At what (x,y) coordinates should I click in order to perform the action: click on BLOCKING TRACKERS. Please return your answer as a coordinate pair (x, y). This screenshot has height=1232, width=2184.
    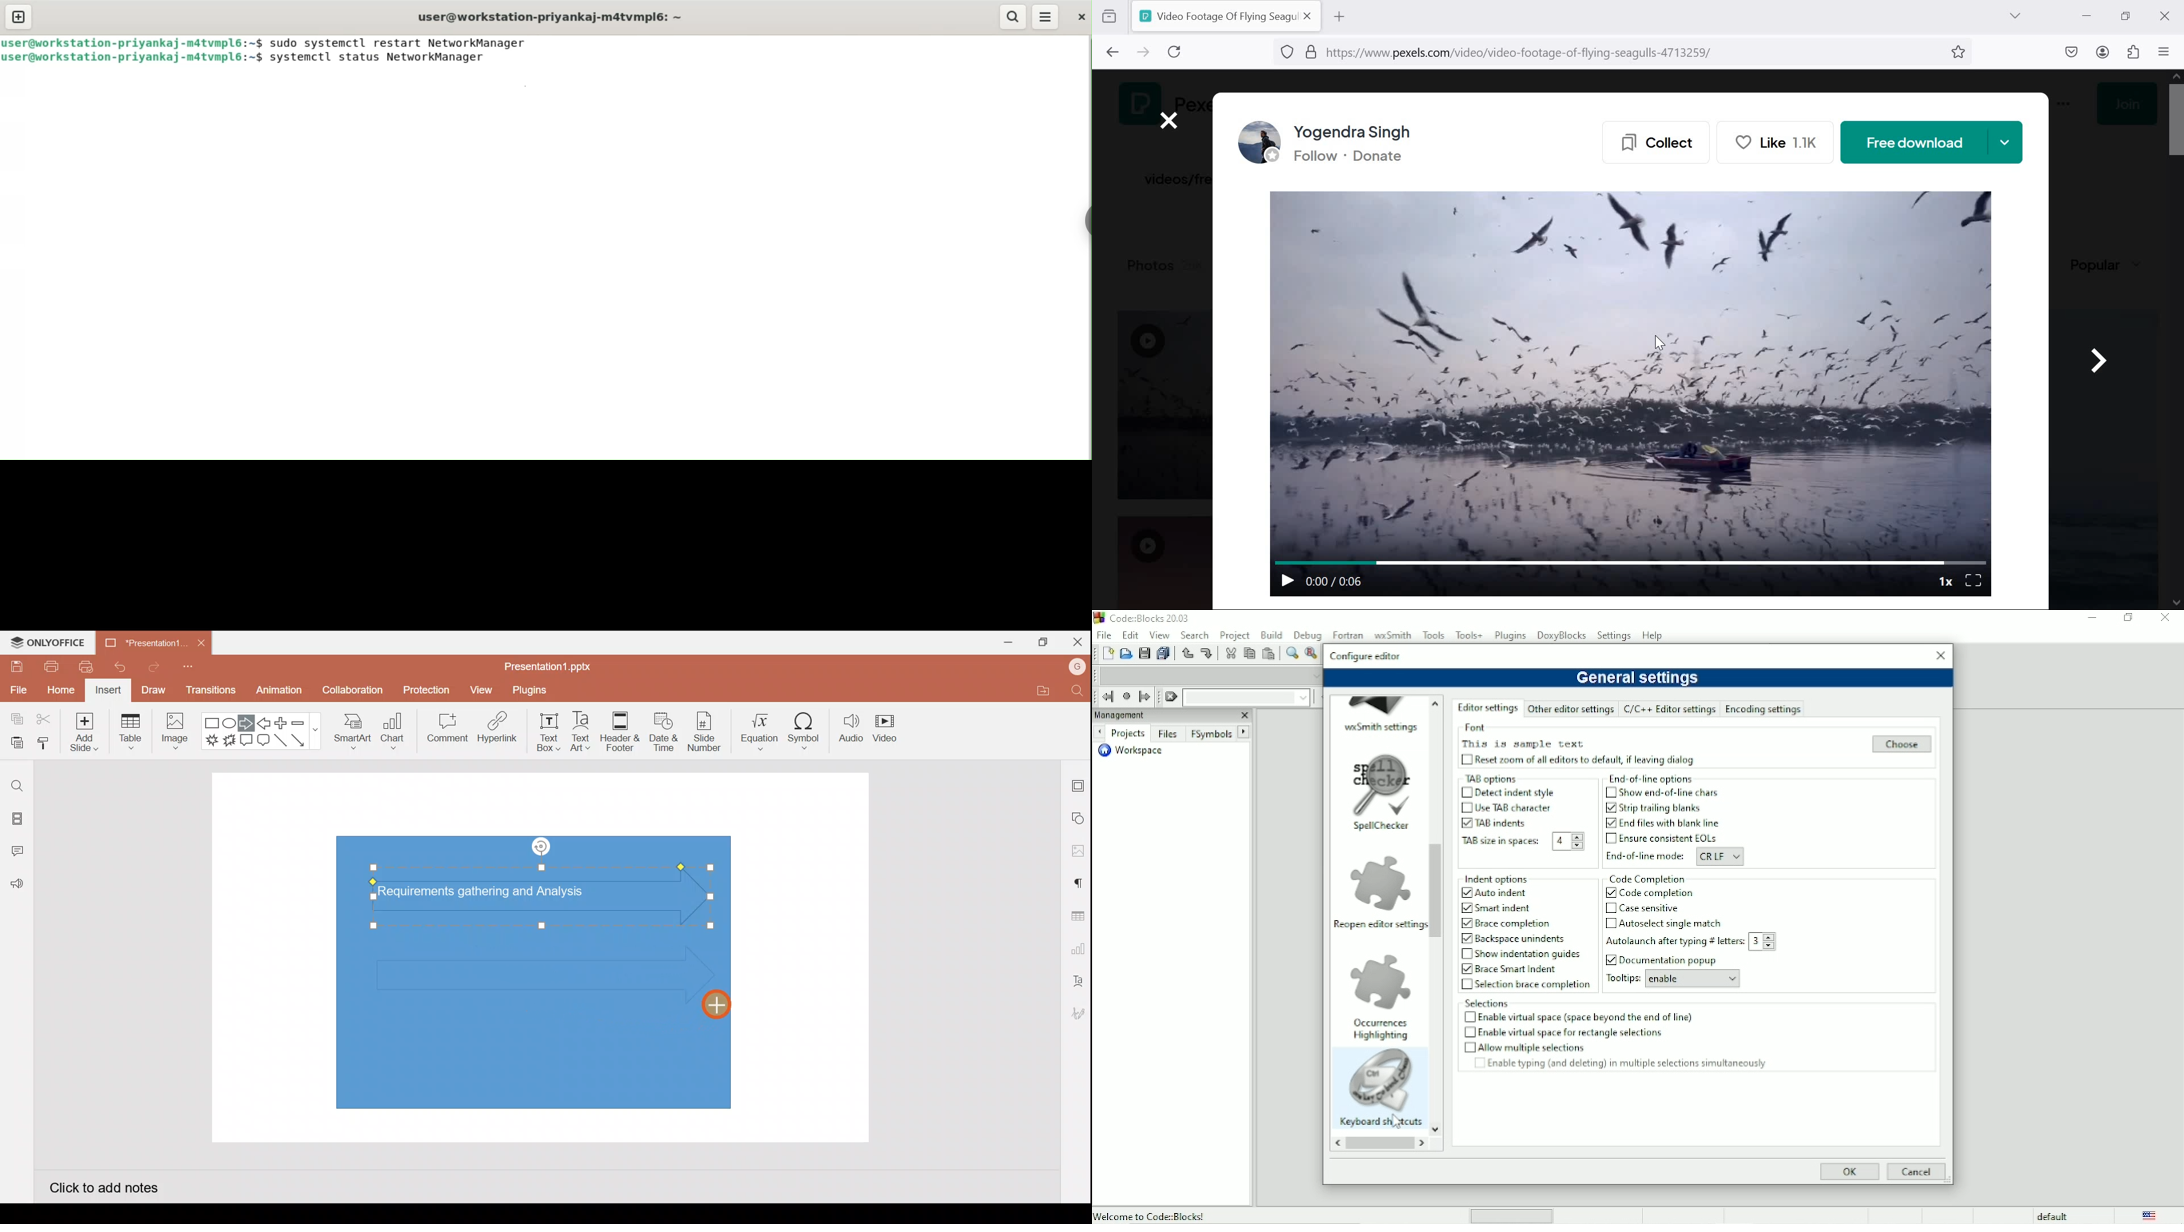
    Looking at the image, I should click on (1288, 53).